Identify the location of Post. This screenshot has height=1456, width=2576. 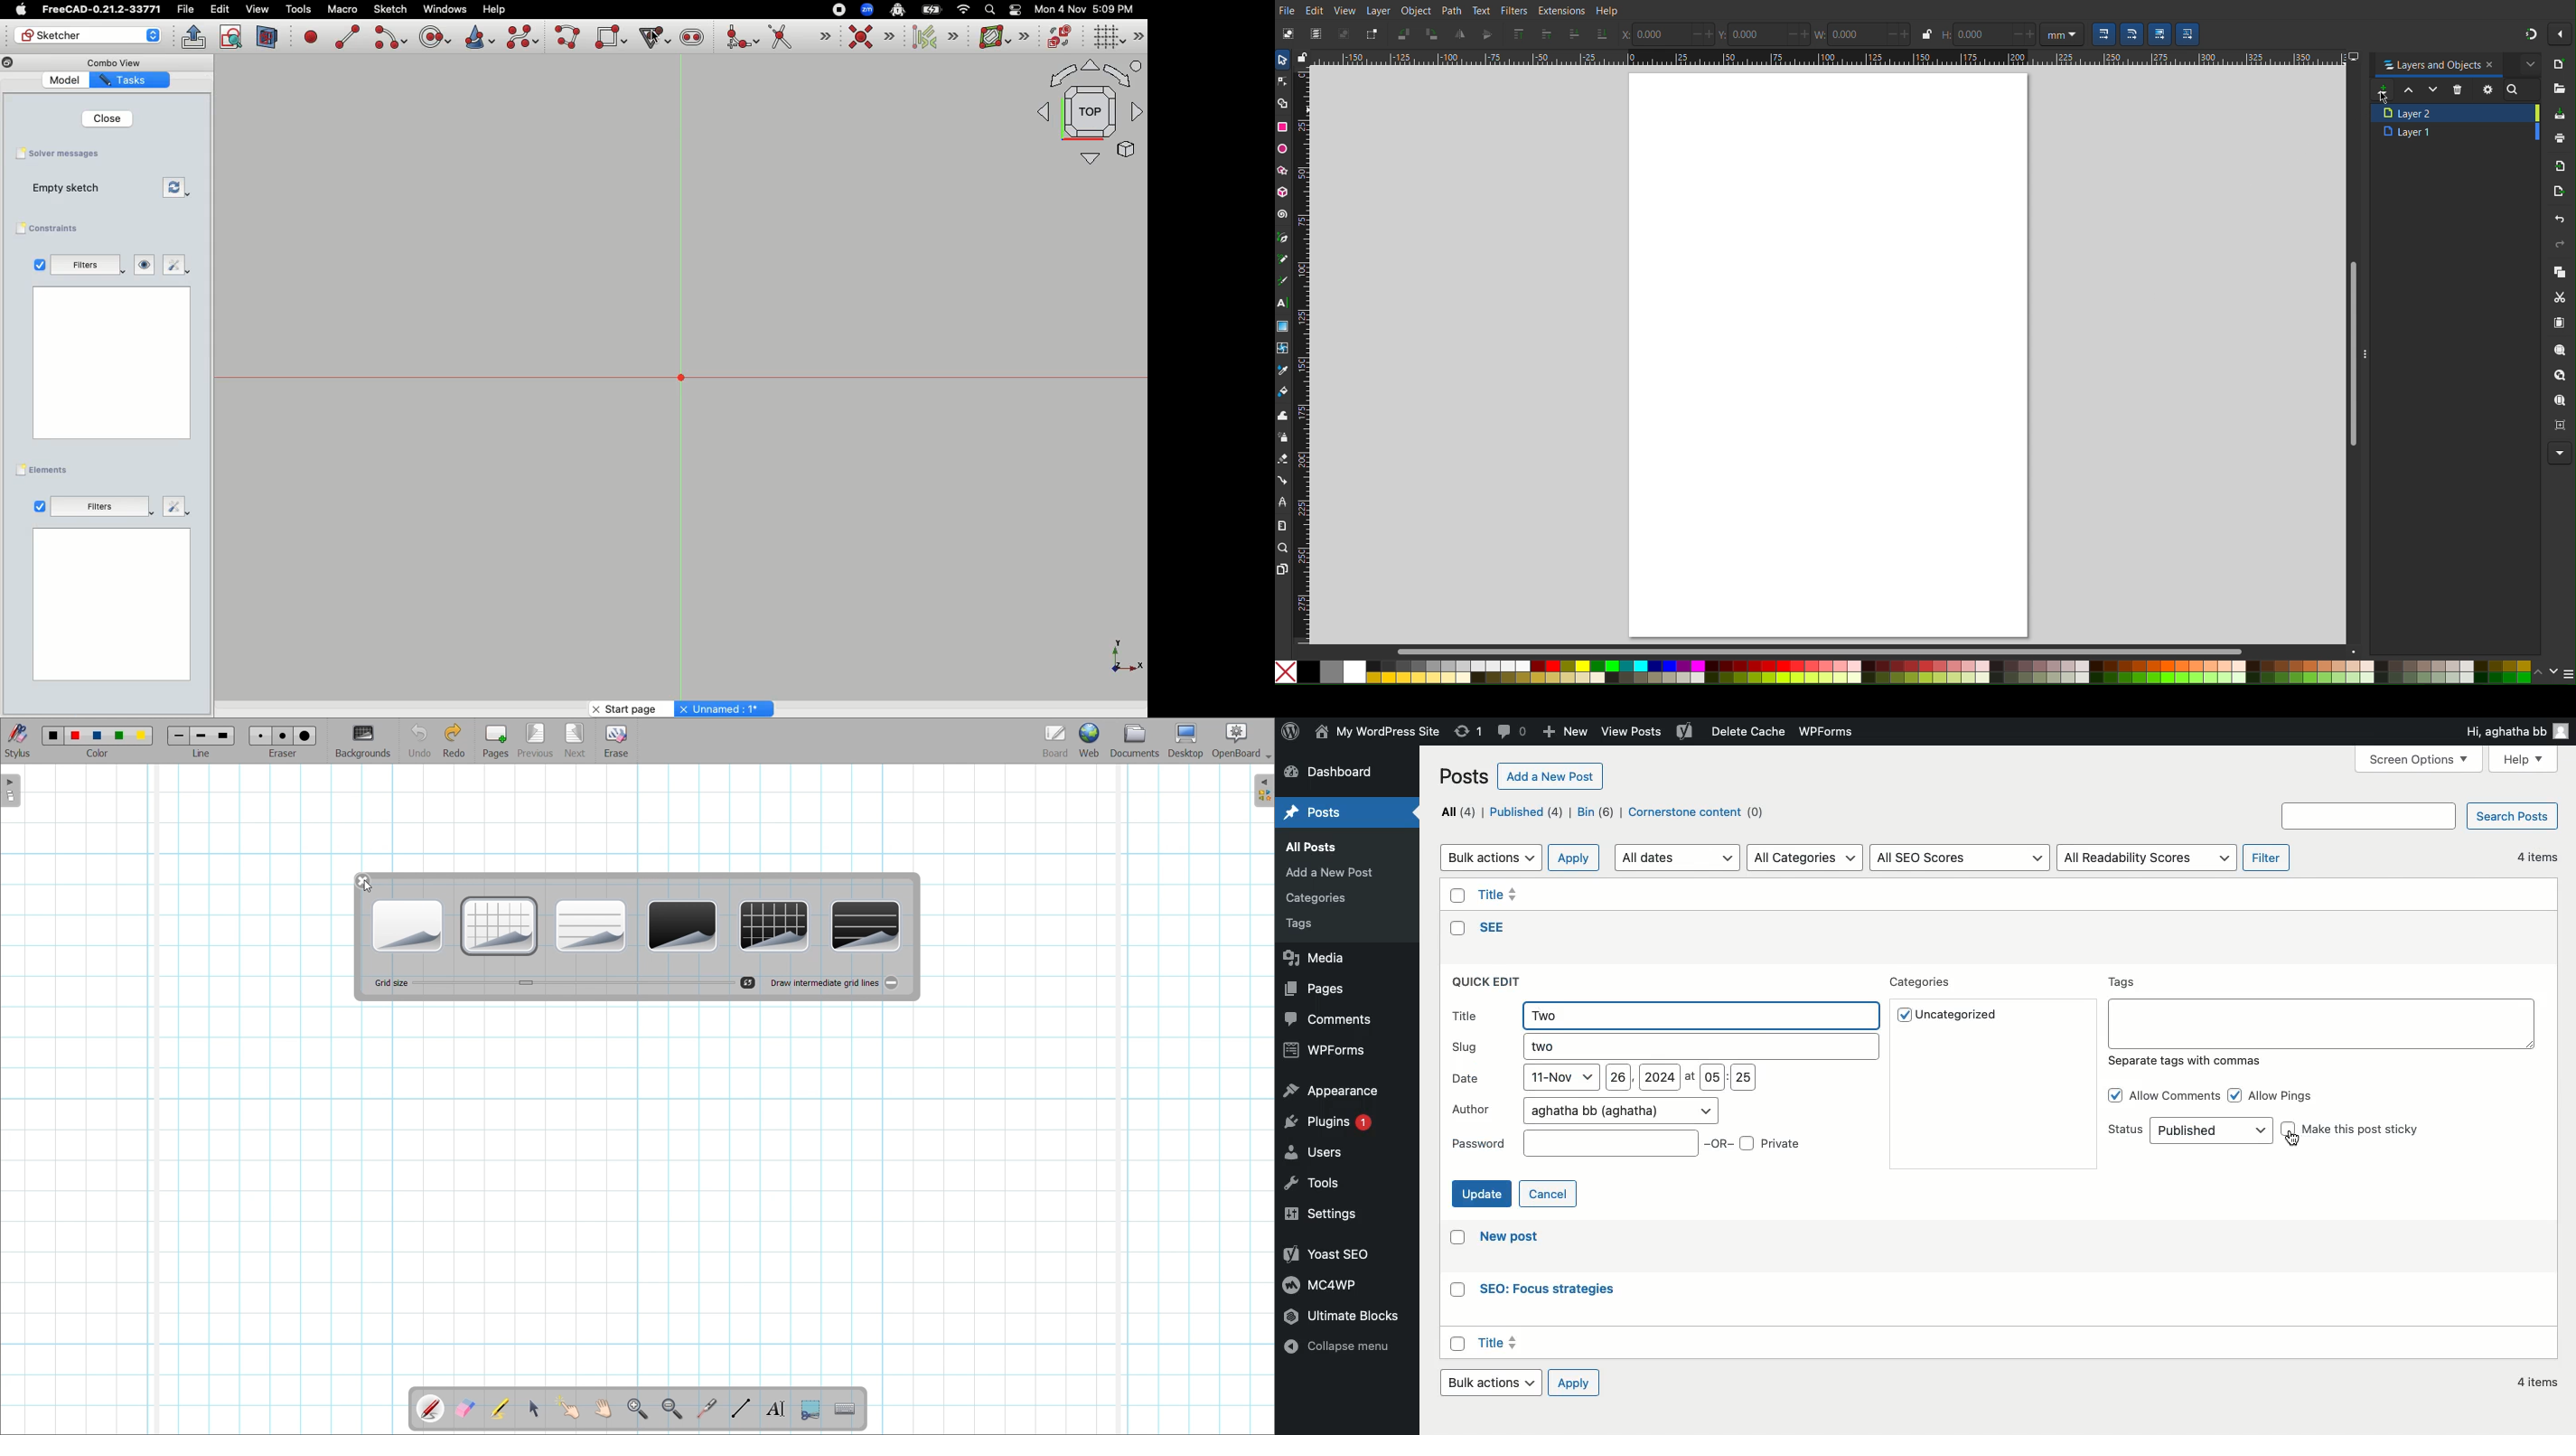
(1319, 812).